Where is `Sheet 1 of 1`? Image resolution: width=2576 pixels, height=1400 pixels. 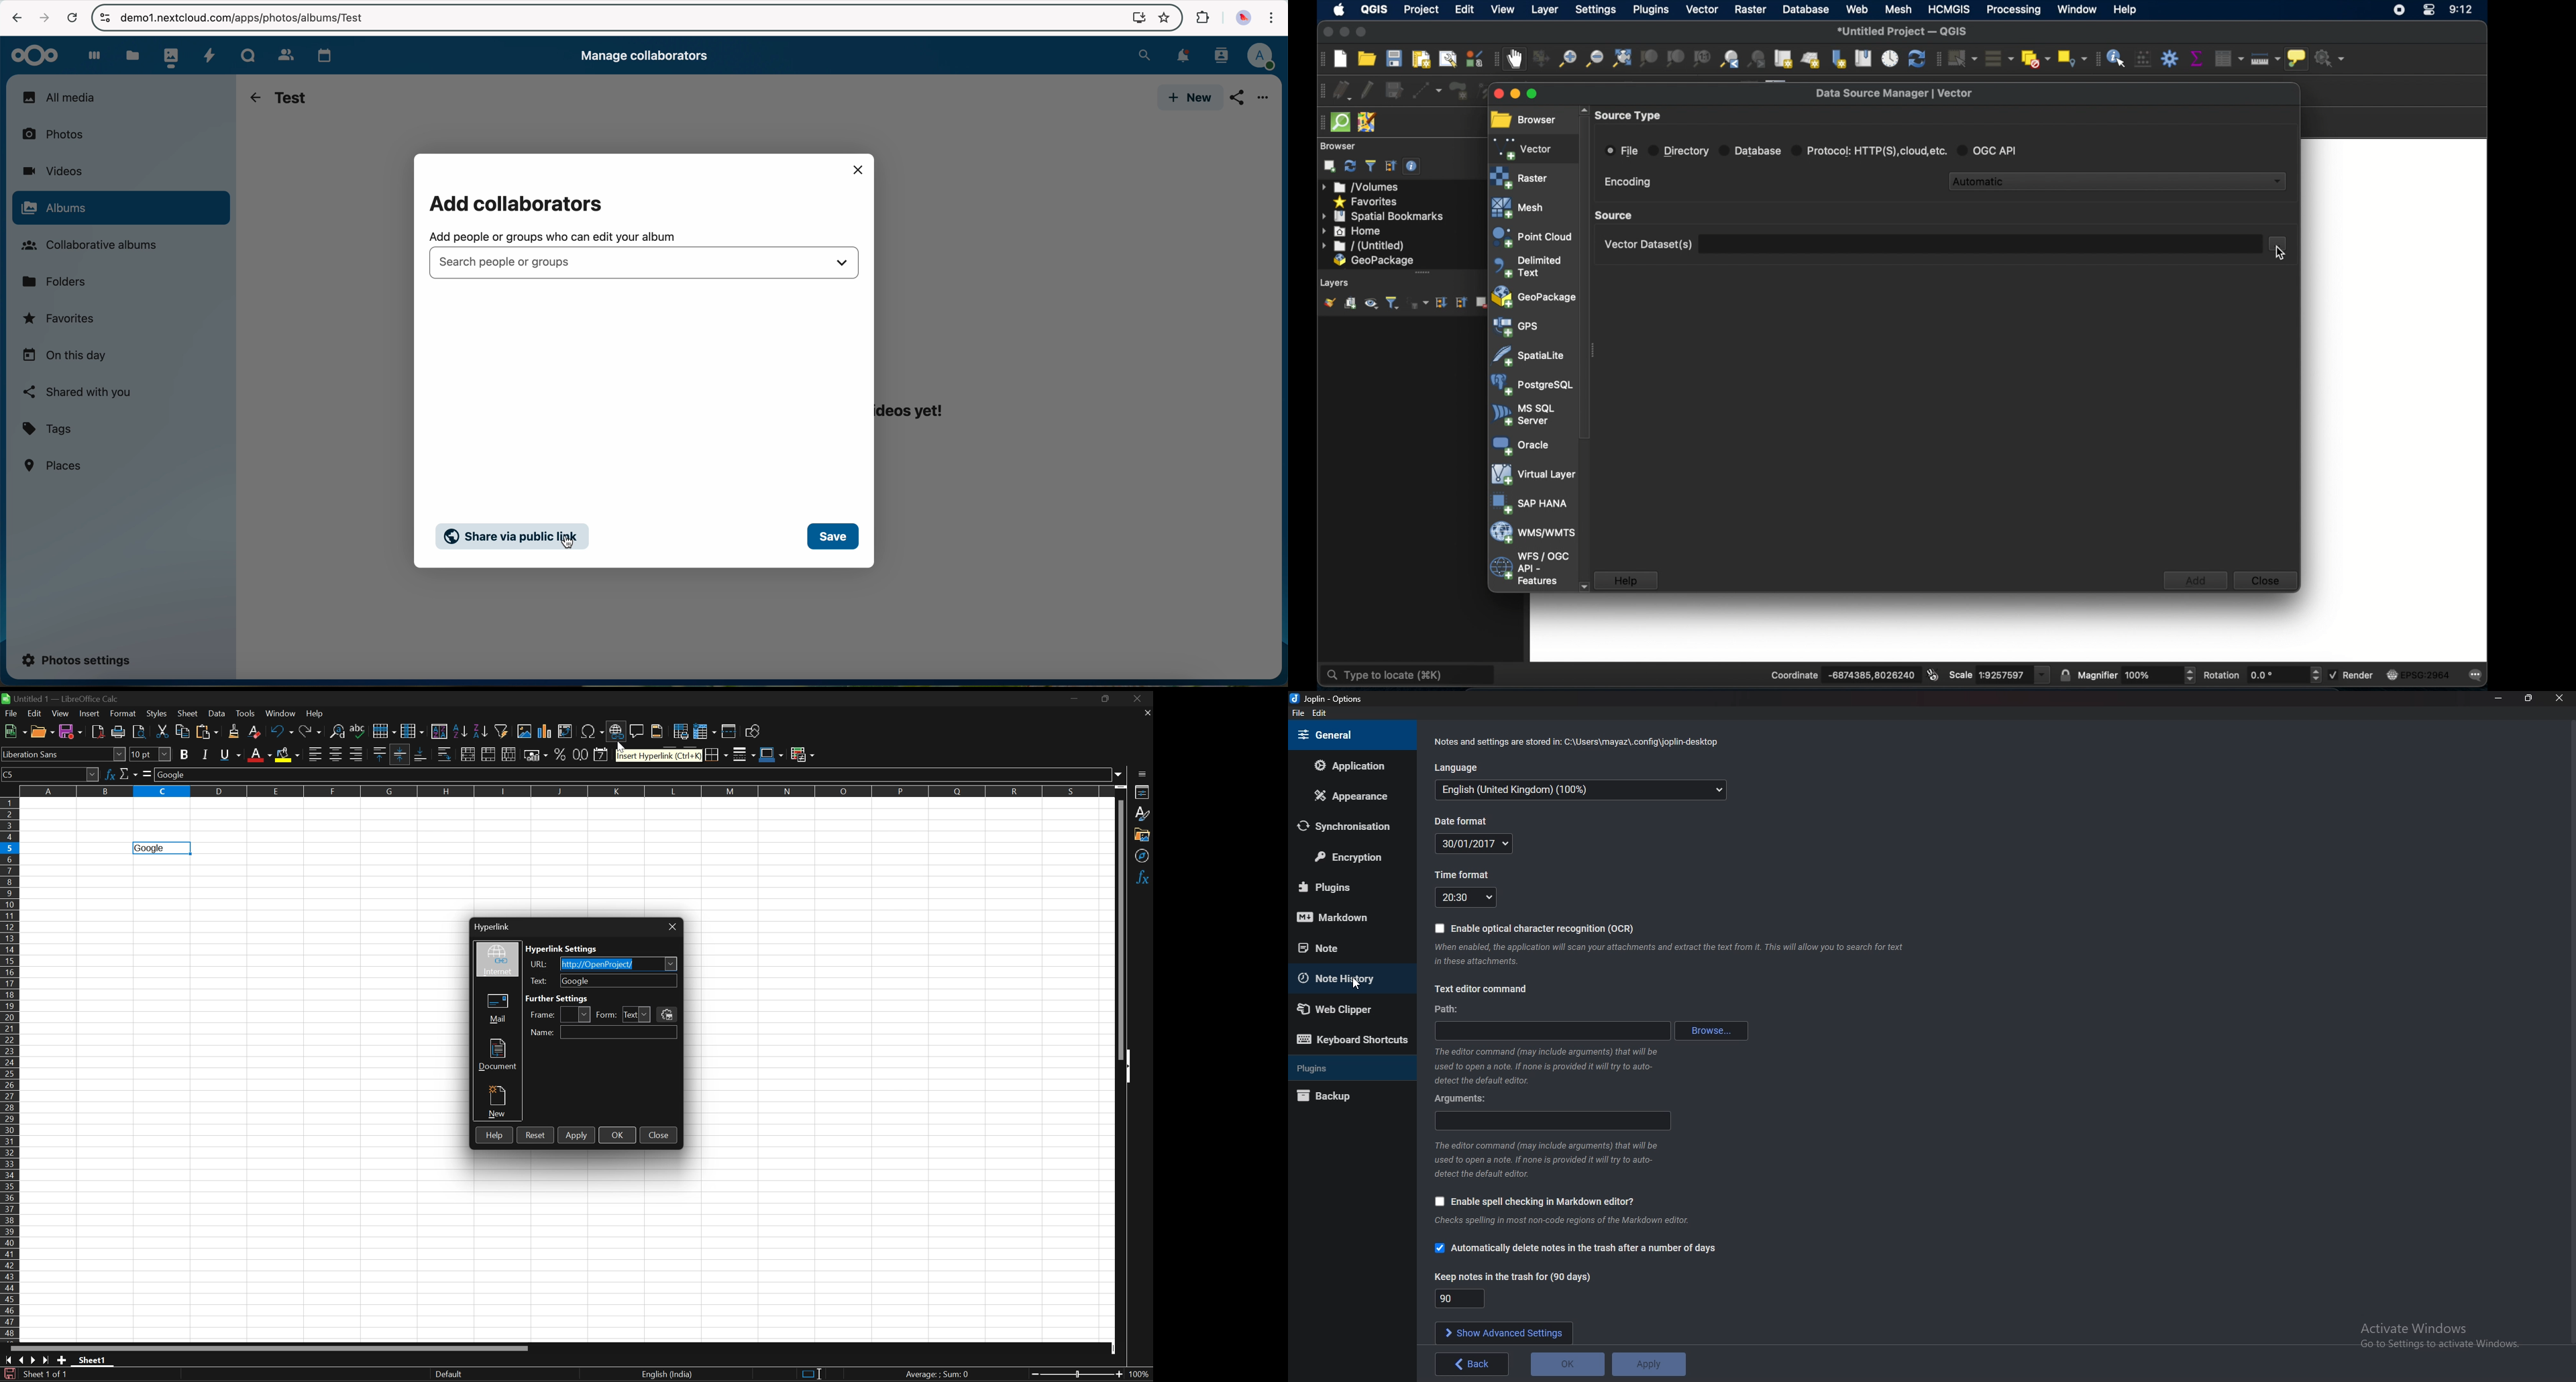 Sheet 1 of 1 is located at coordinates (46, 1375).